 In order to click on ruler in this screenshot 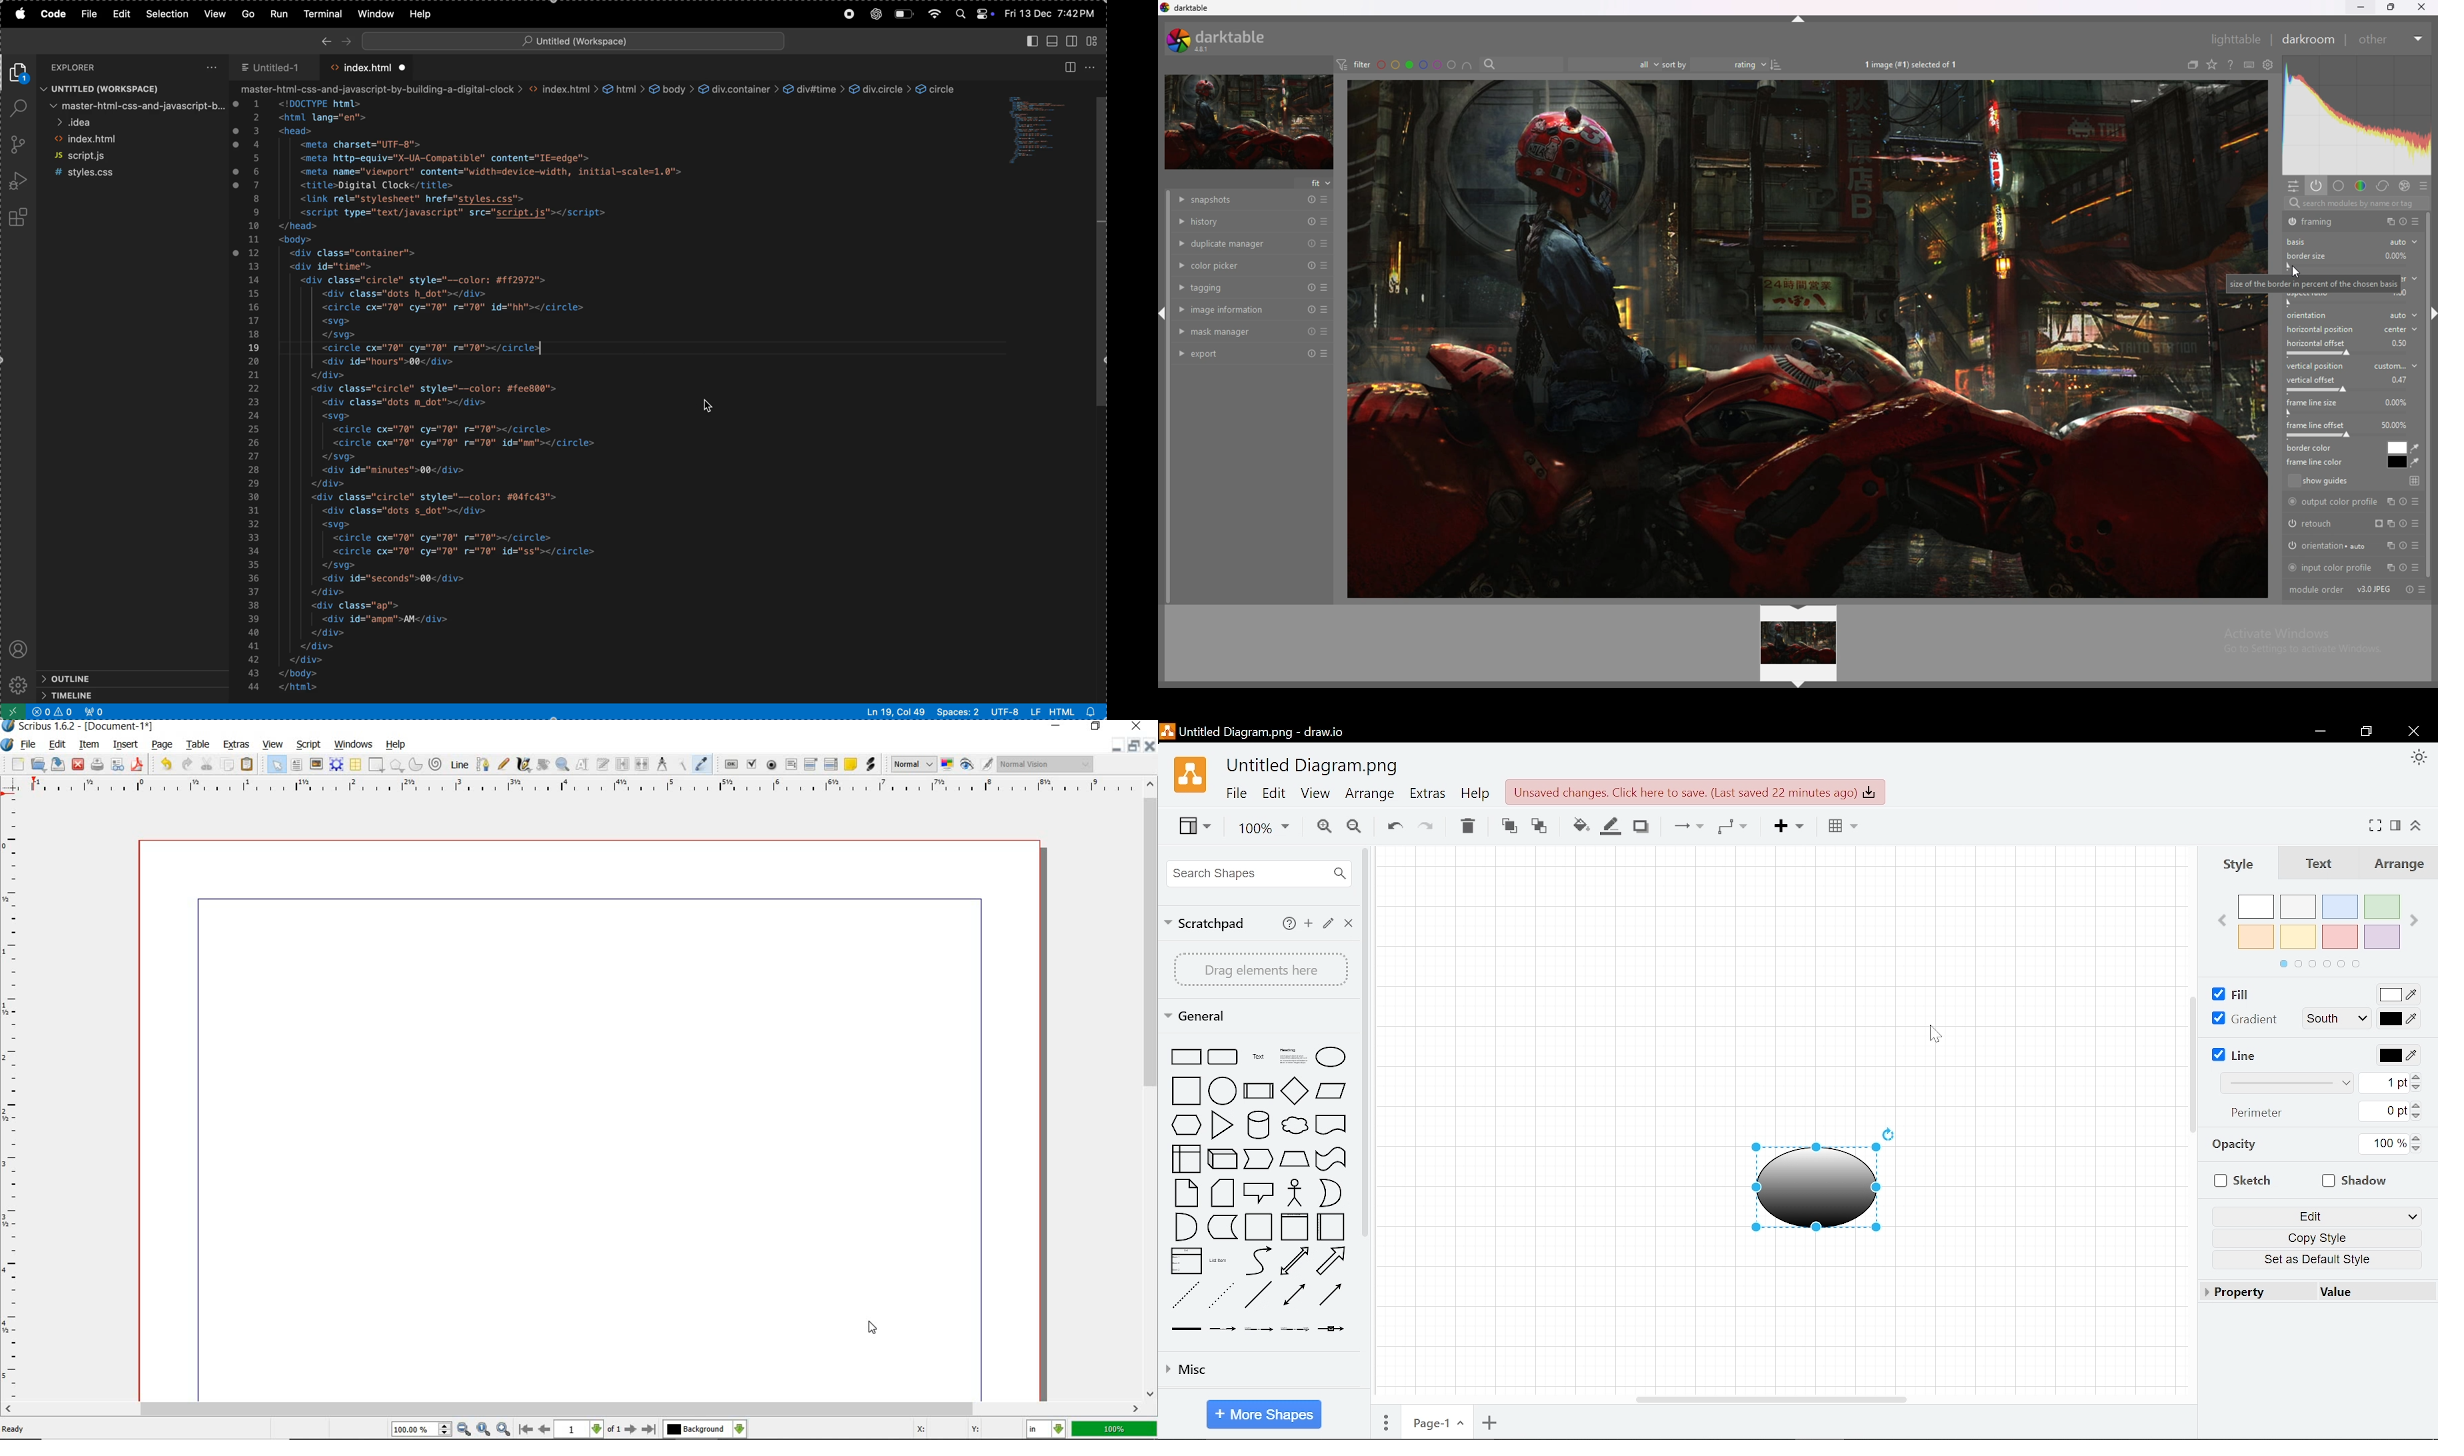, I will do `click(580, 790)`.